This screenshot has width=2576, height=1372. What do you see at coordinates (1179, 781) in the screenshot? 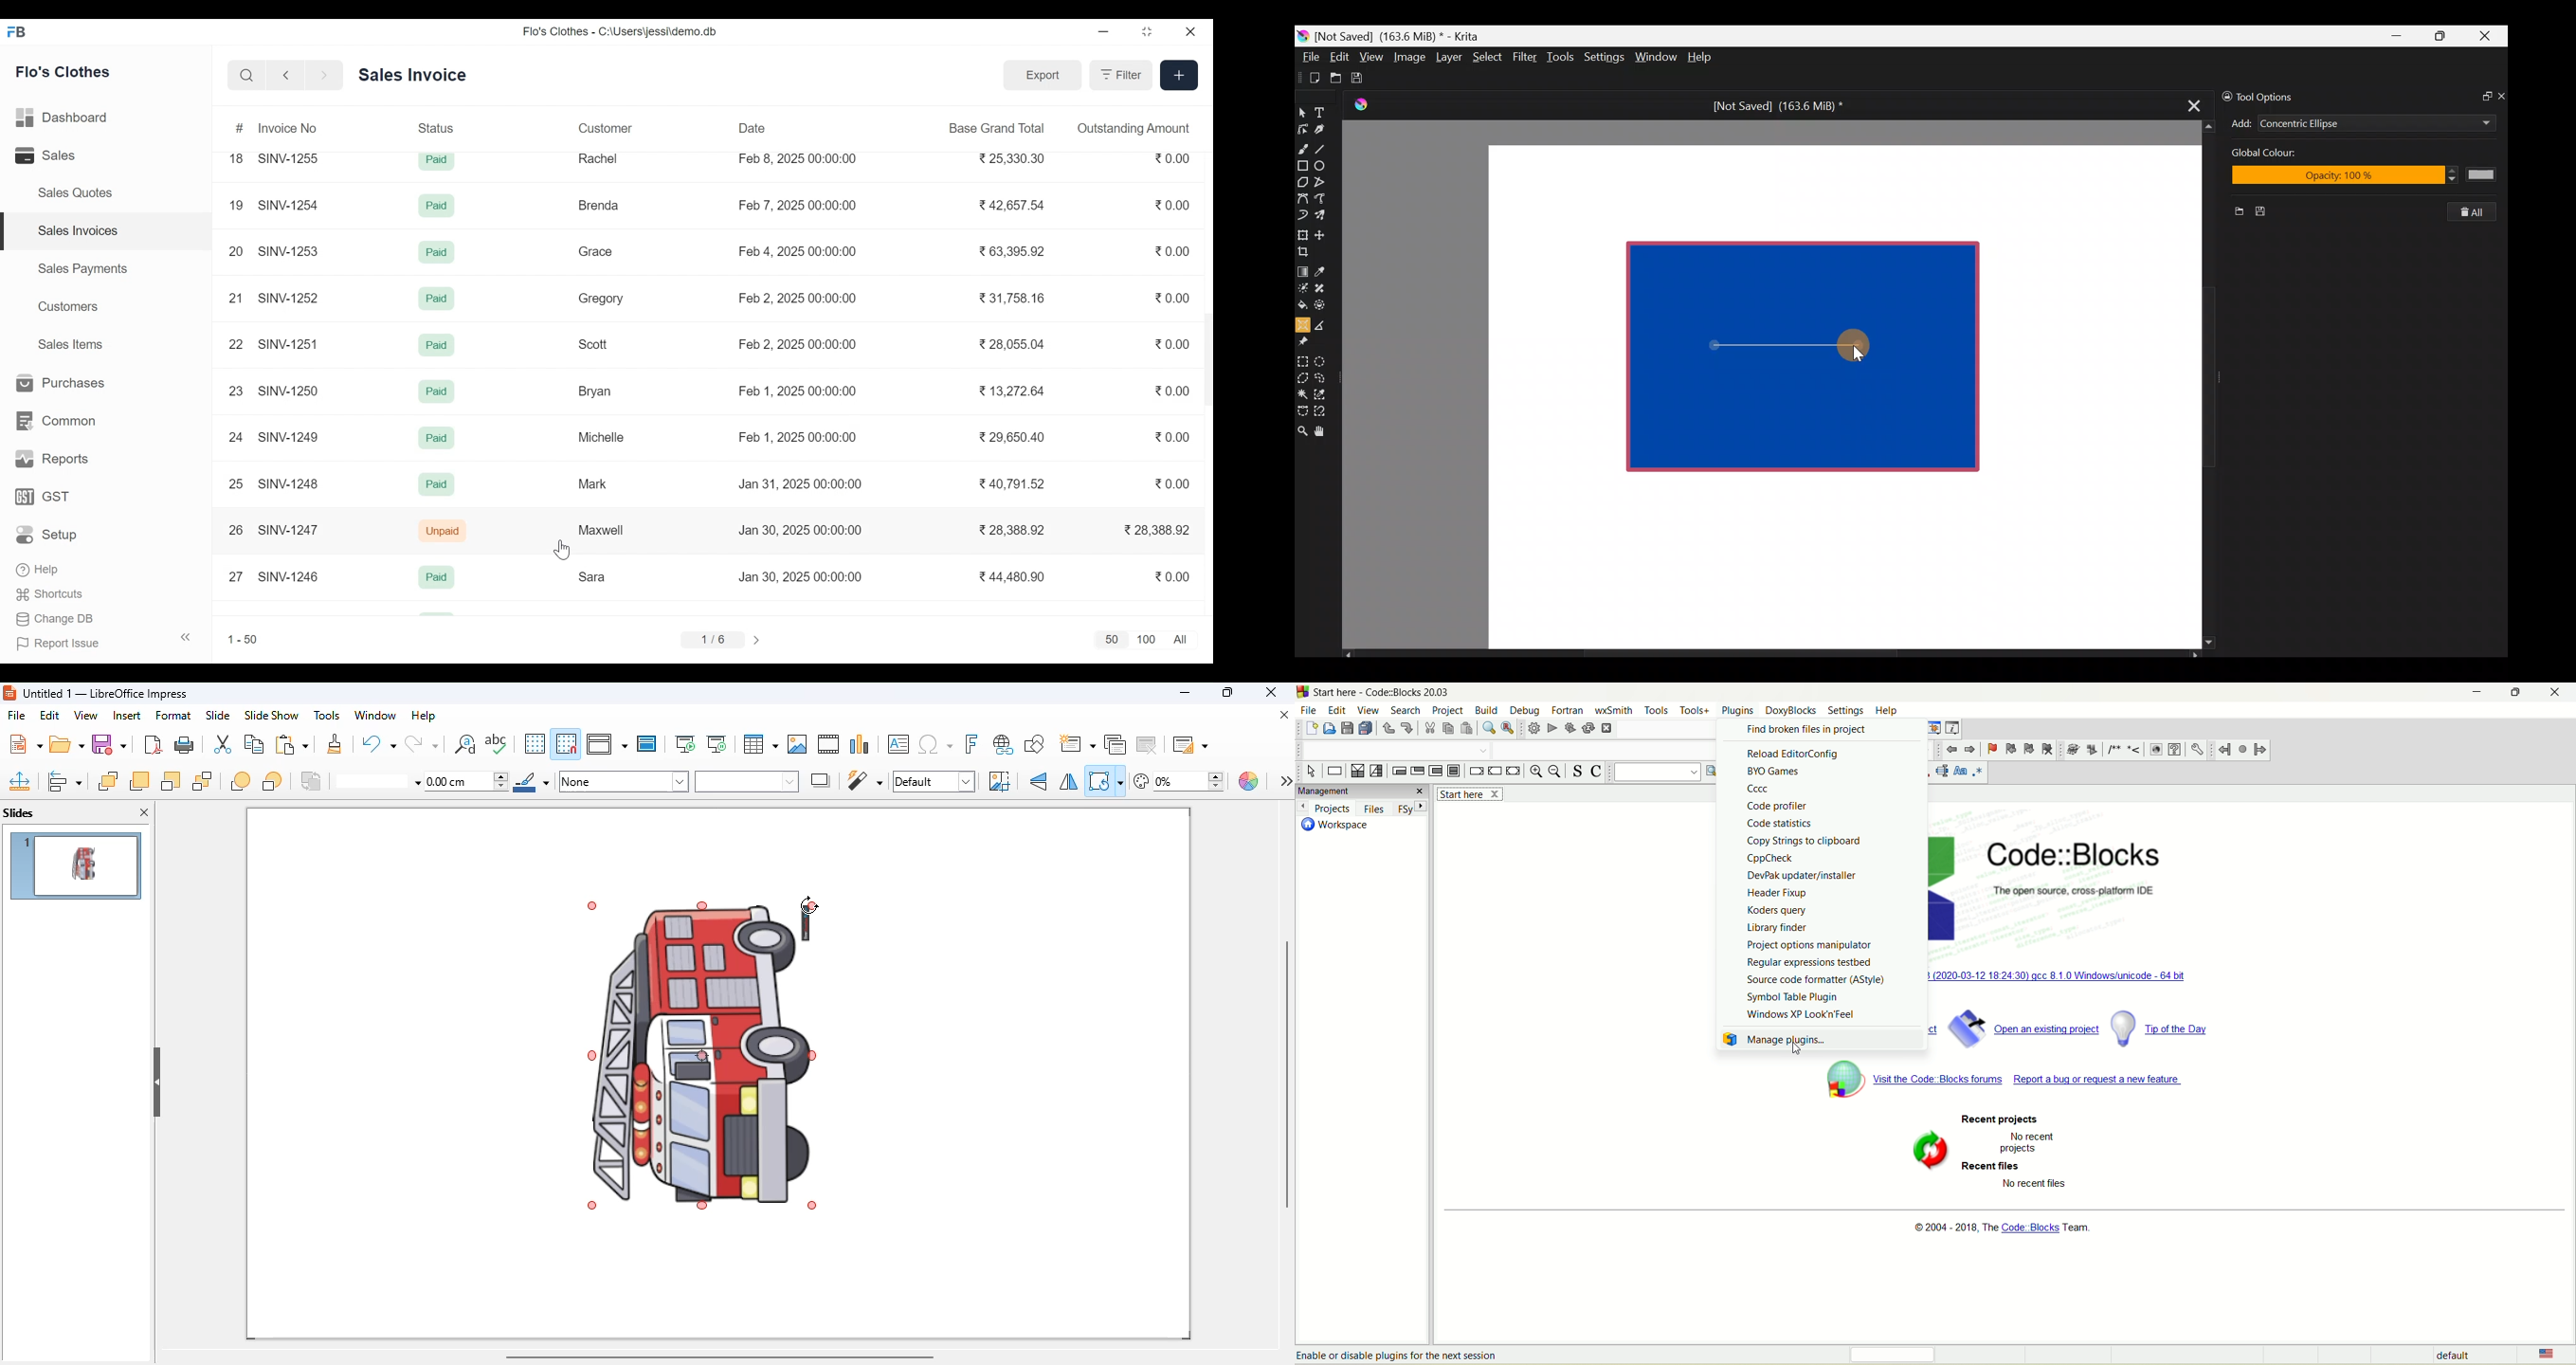
I see `transparency` at bounding box center [1179, 781].